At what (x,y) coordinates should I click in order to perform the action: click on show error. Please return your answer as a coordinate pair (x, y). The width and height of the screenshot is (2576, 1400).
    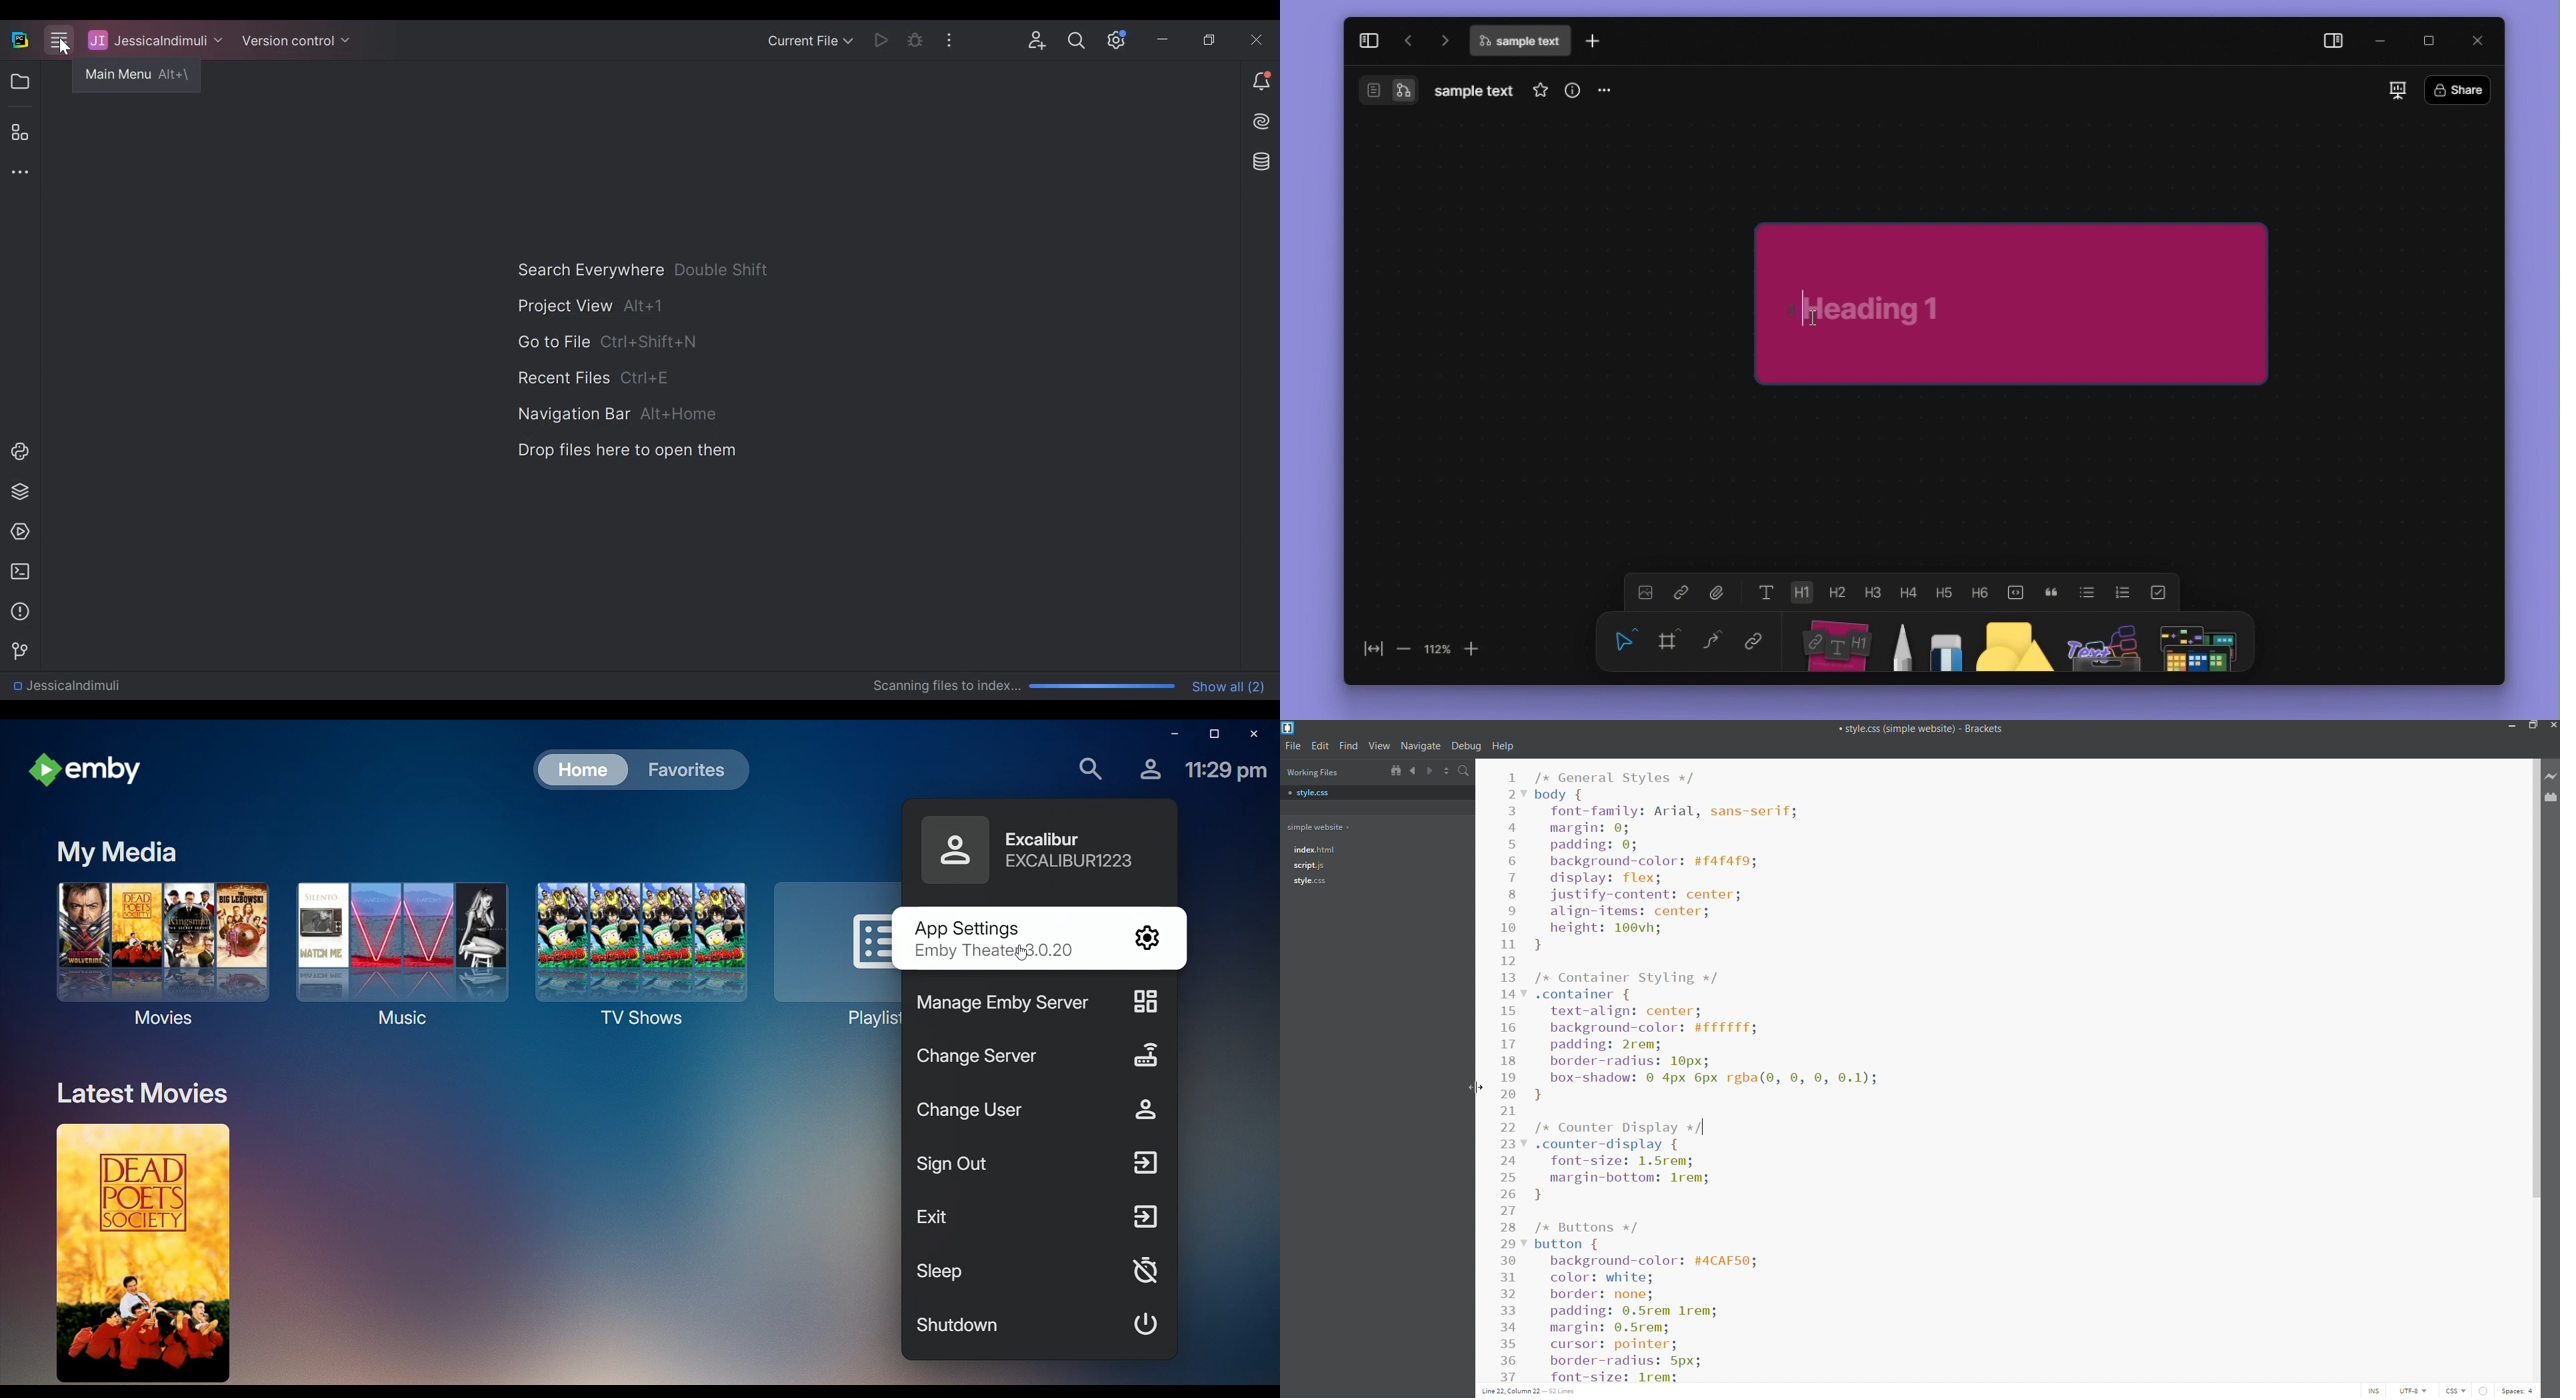
    Looking at the image, I should click on (2484, 1391).